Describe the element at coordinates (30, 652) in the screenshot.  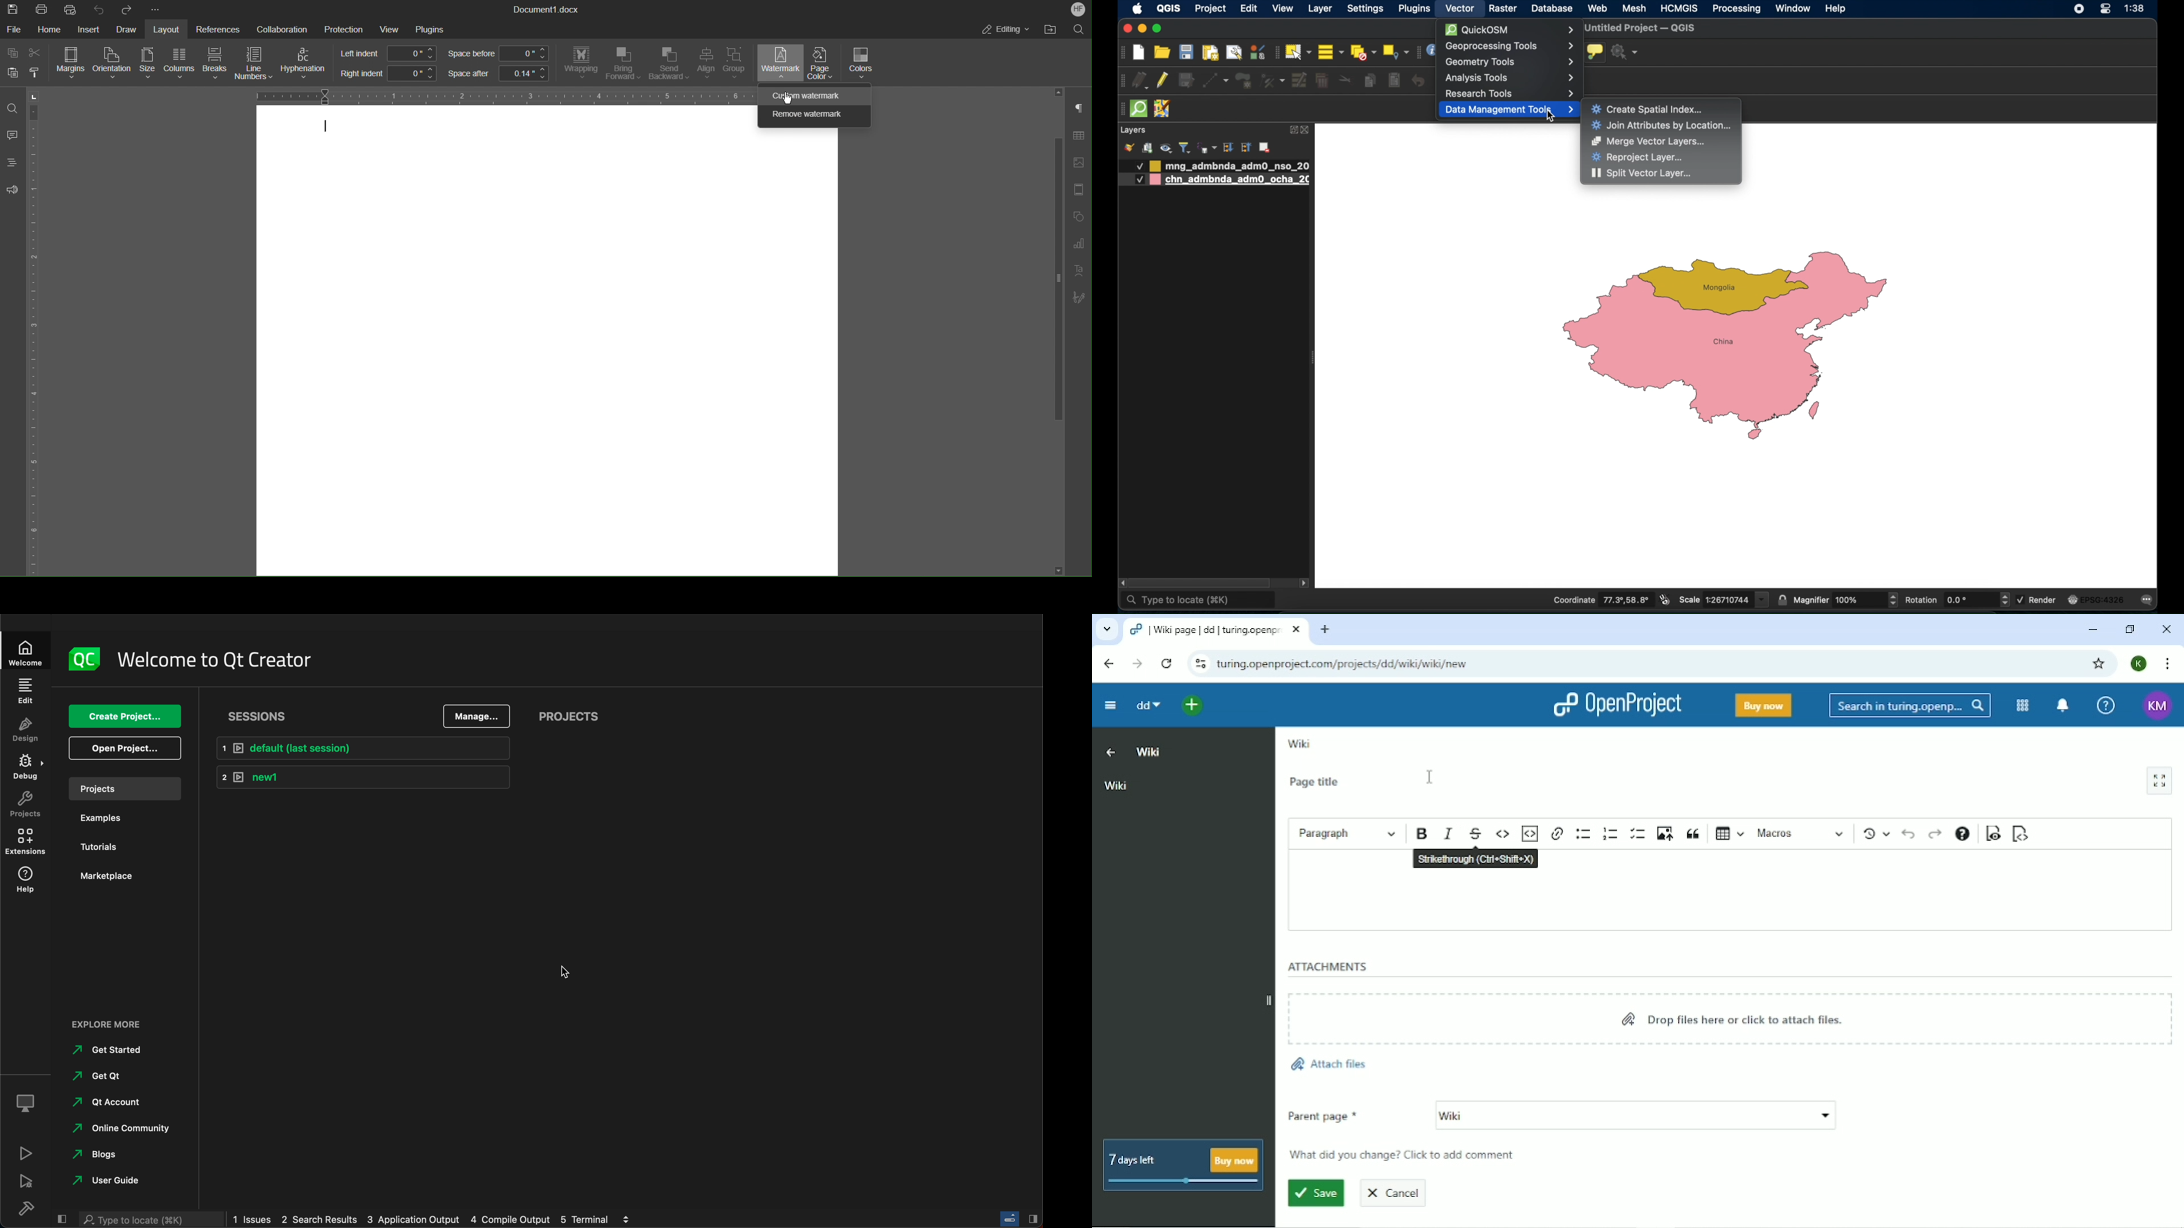
I see `Welcome` at that location.